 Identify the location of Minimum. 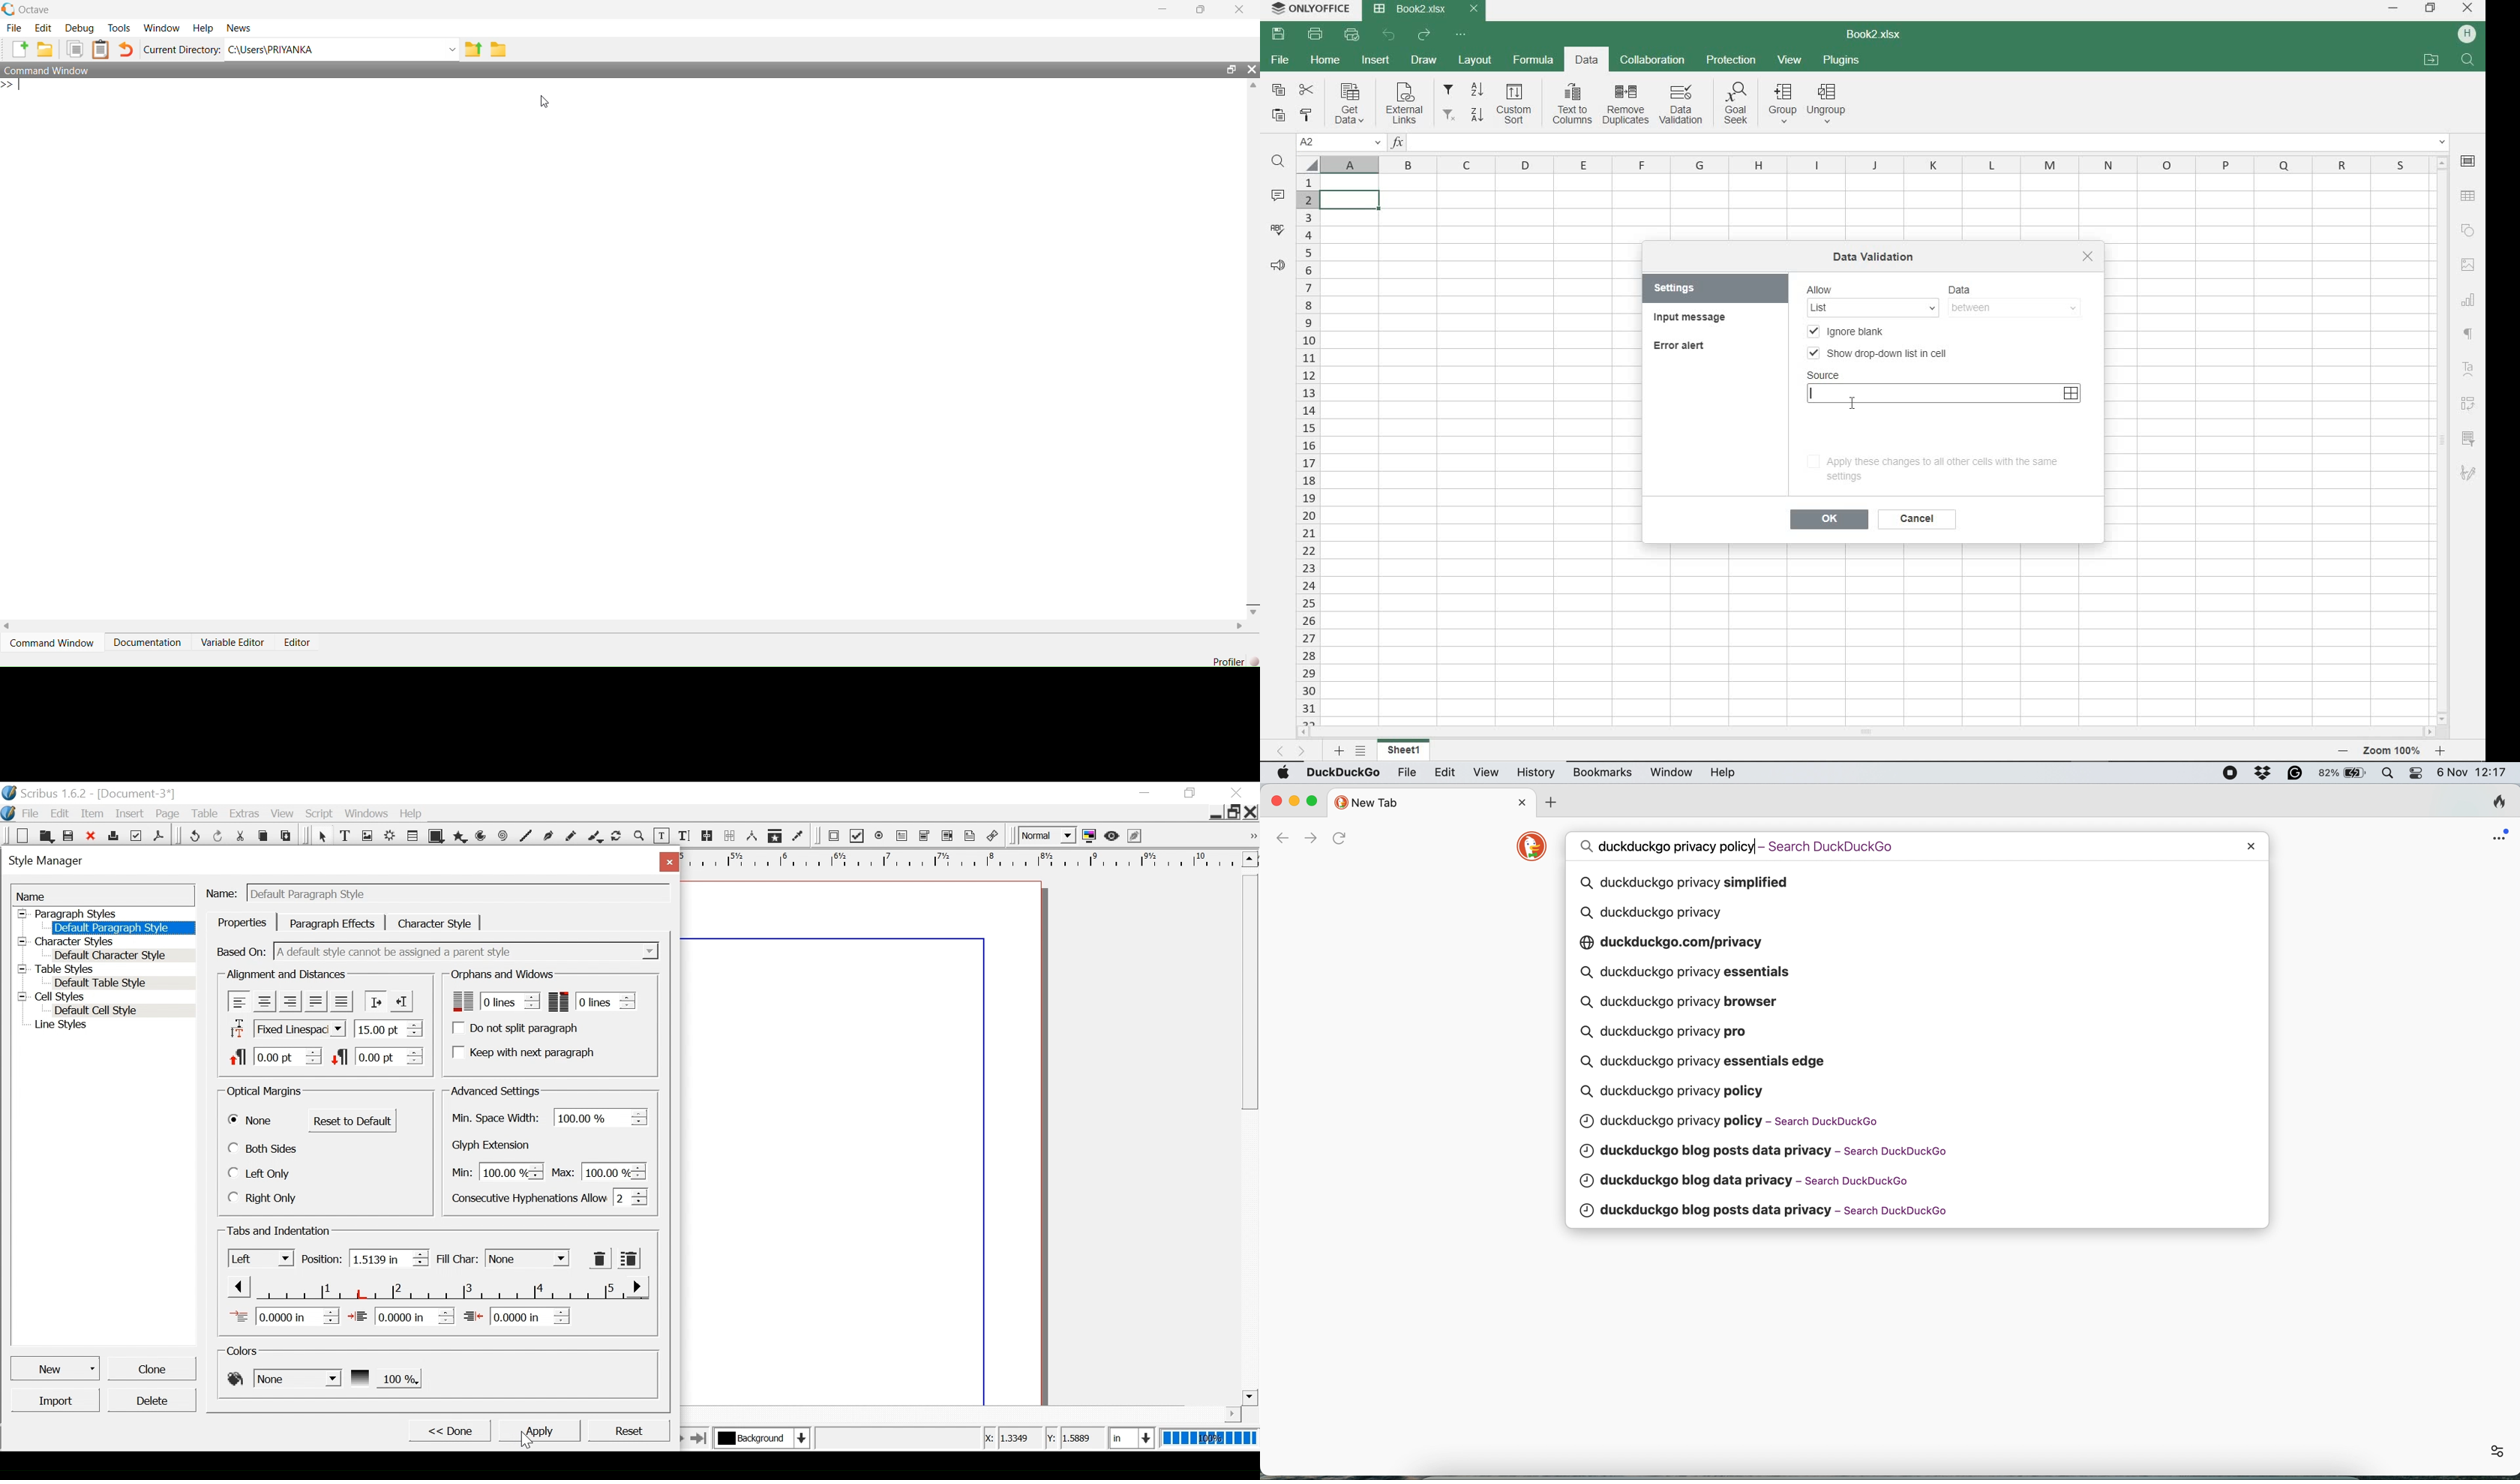
(494, 1172).